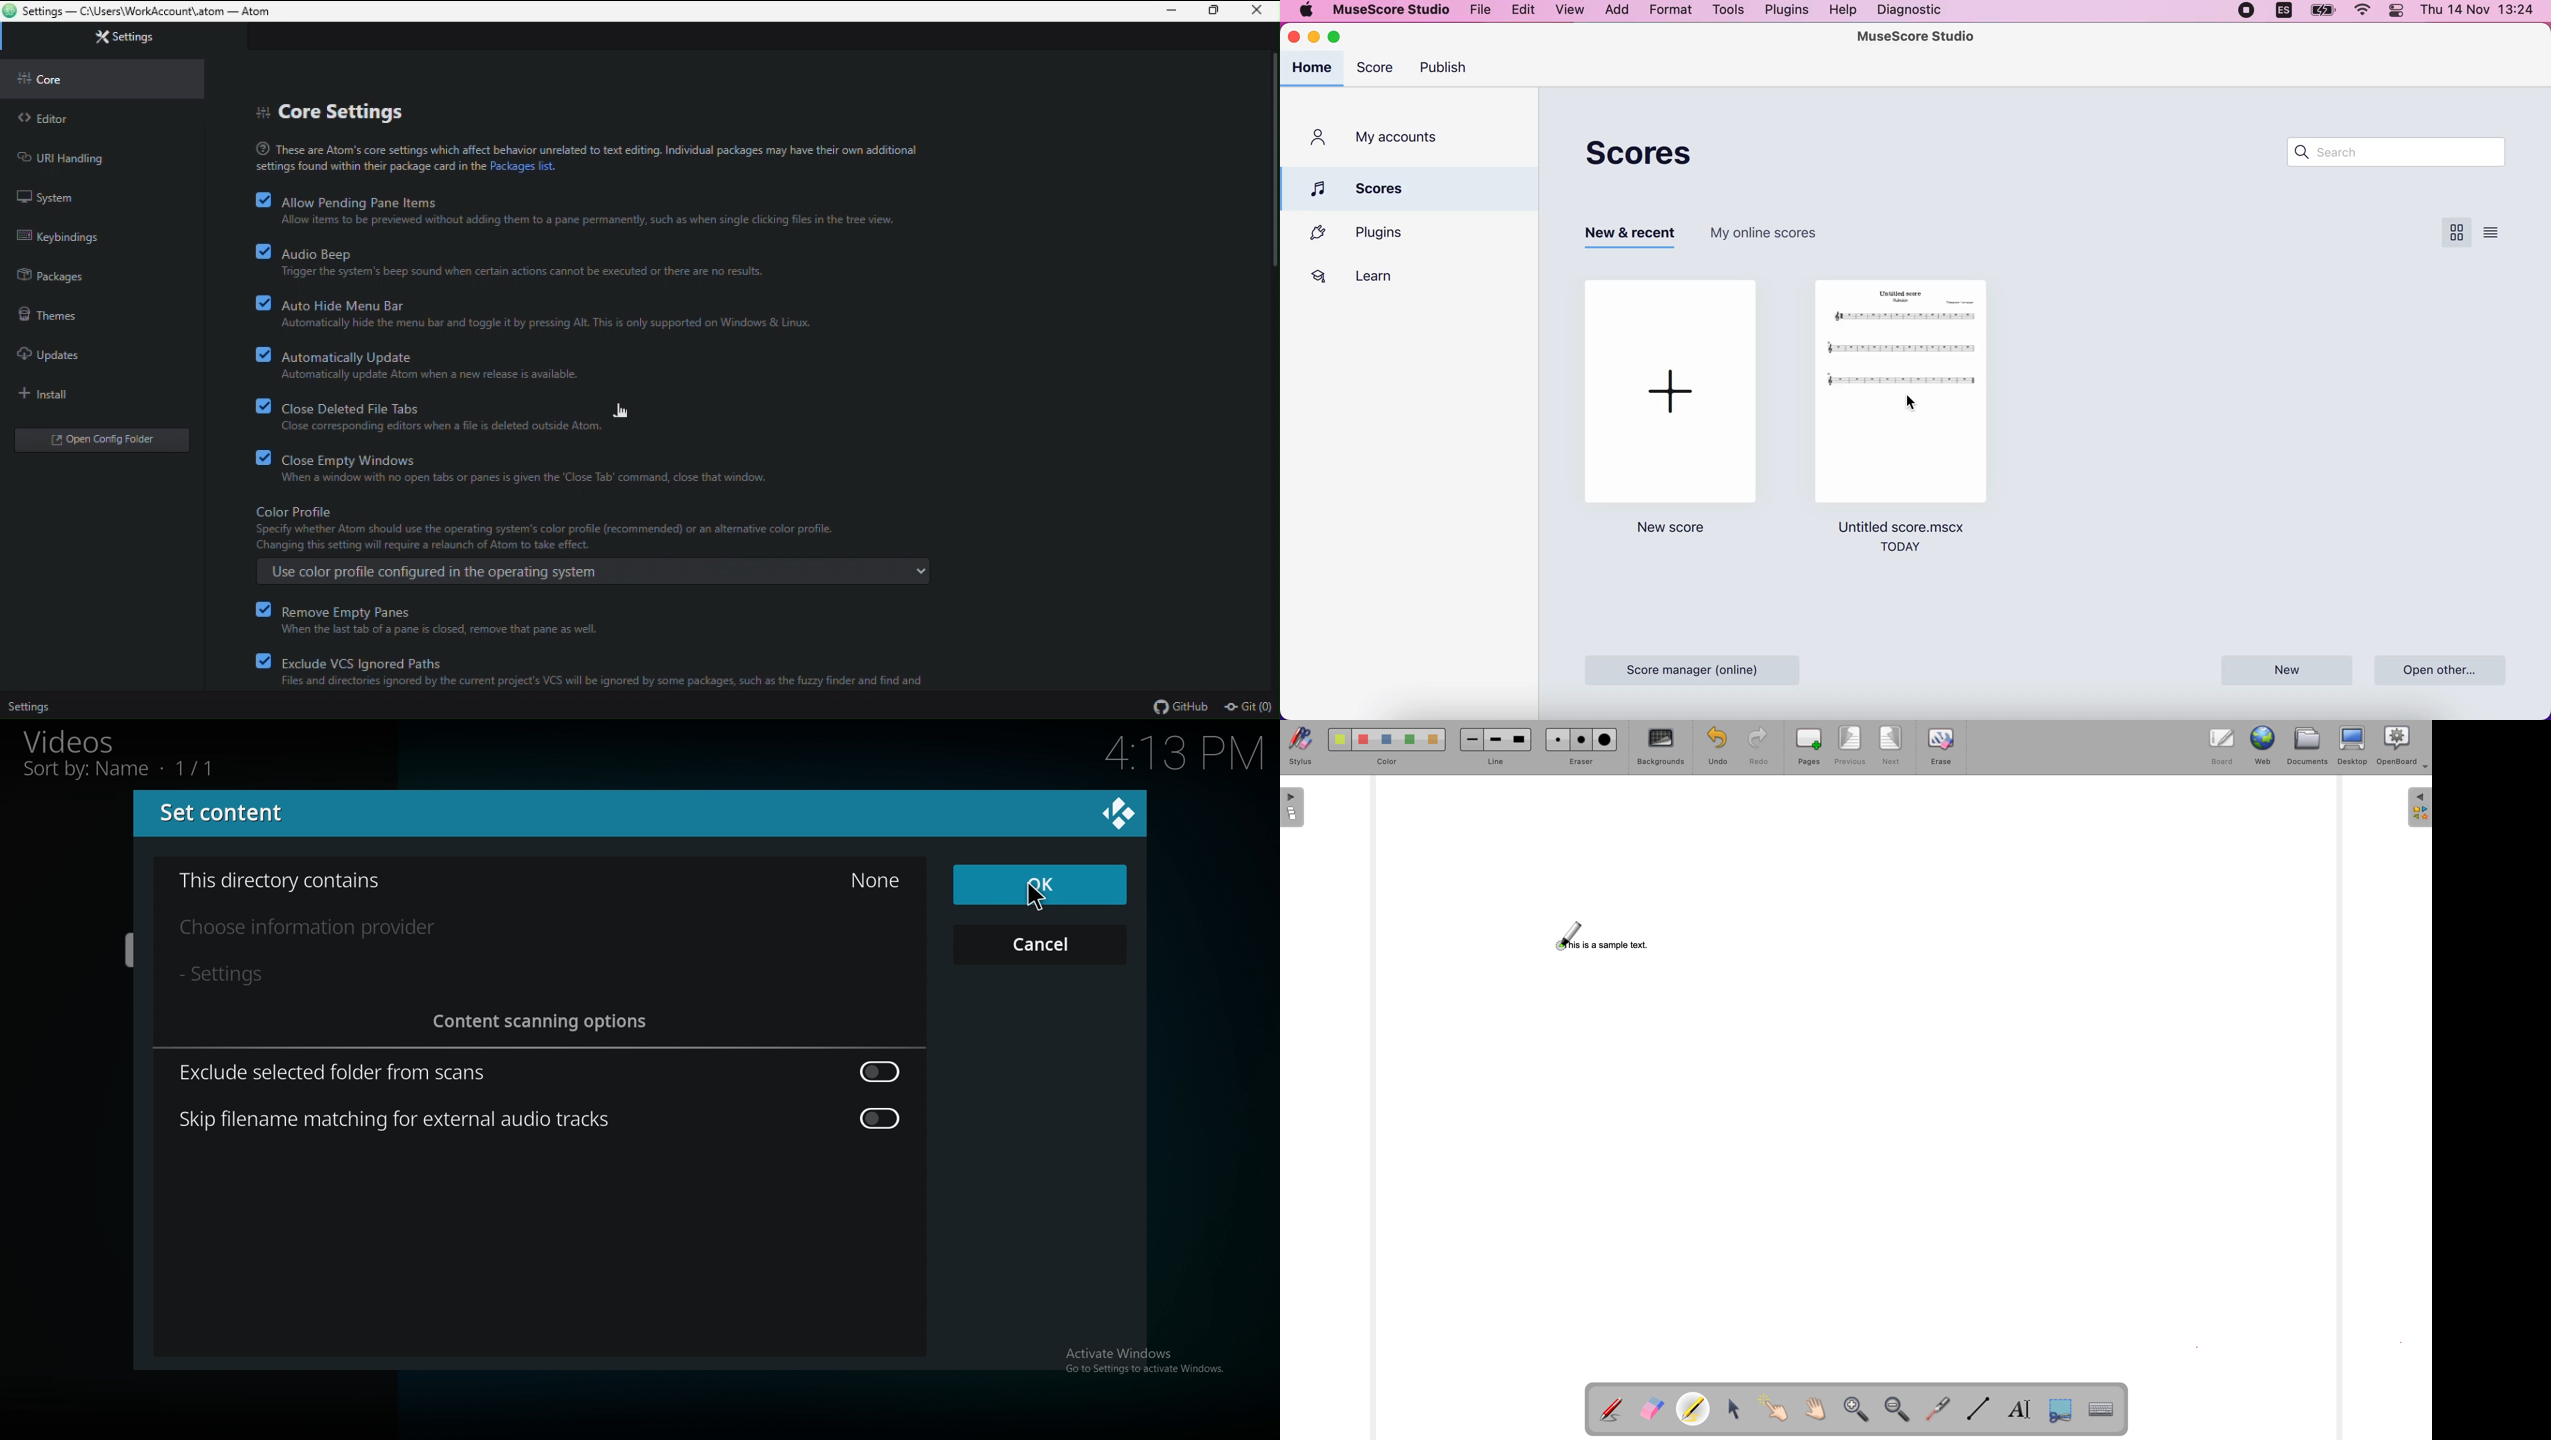  What do you see at coordinates (602, 672) in the screenshot?
I see `exclude VCS ignored paths` at bounding box center [602, 672].